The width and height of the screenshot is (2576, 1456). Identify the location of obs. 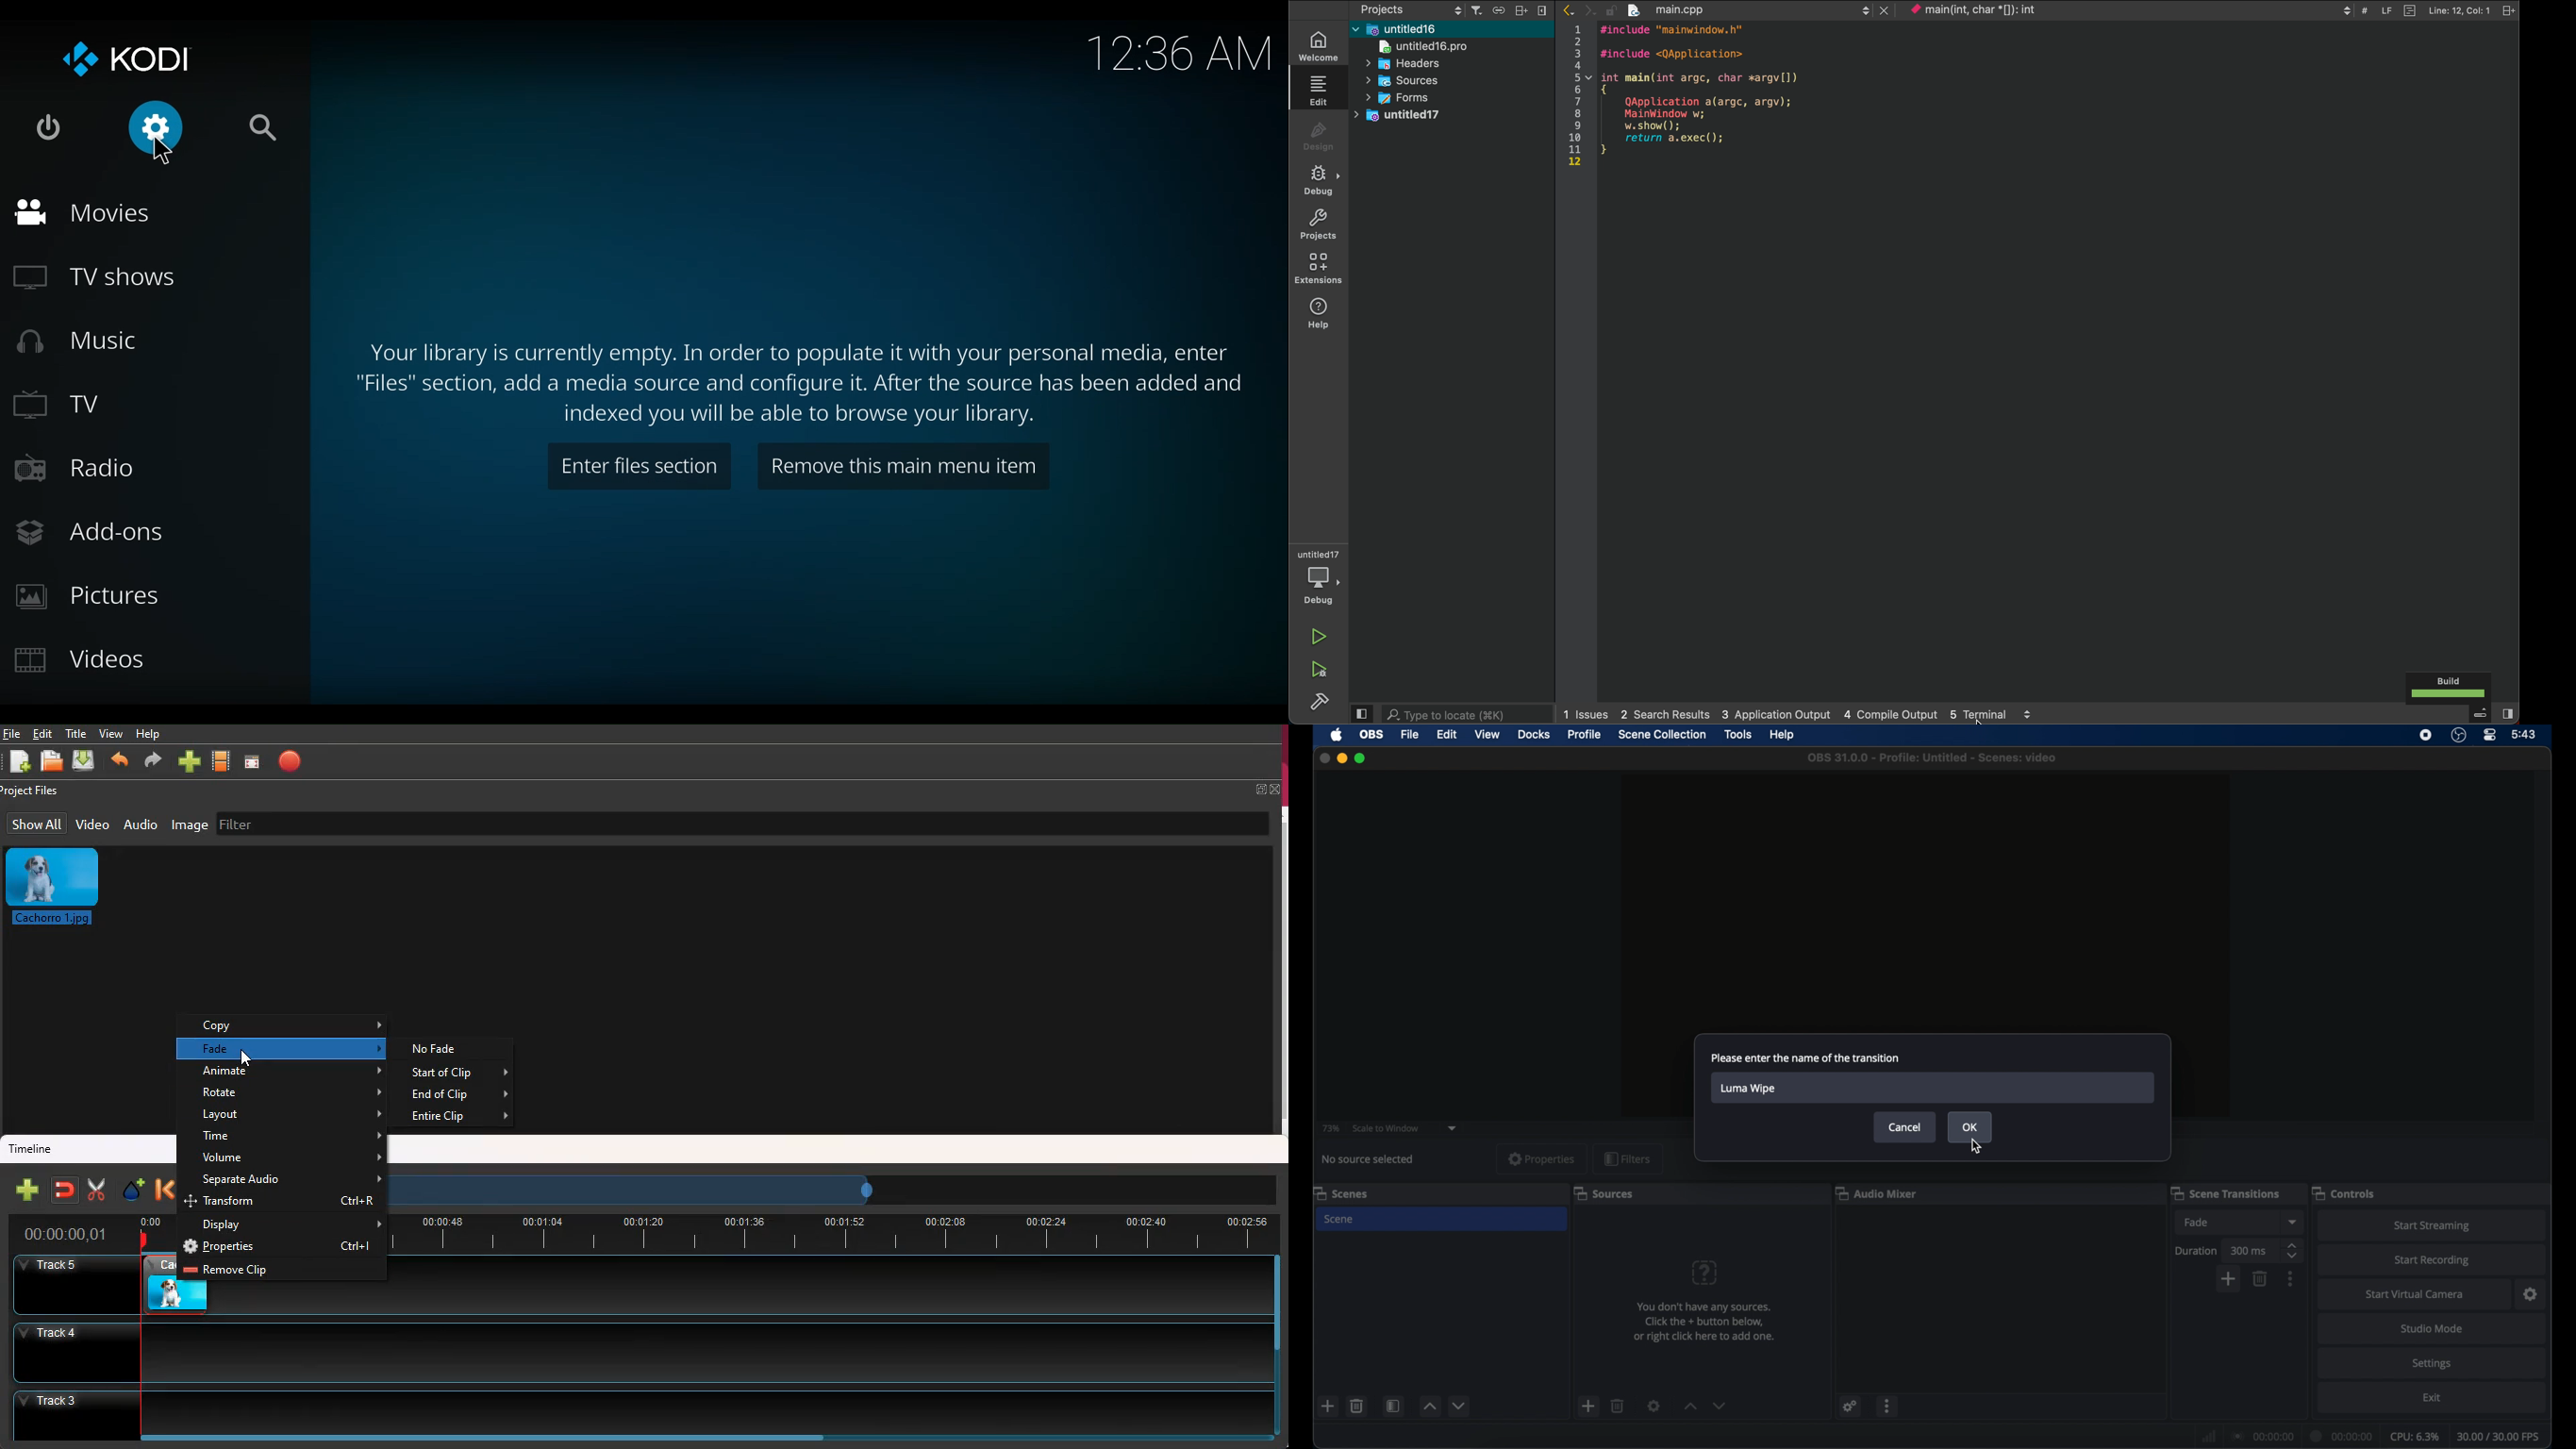
(1372, 734).